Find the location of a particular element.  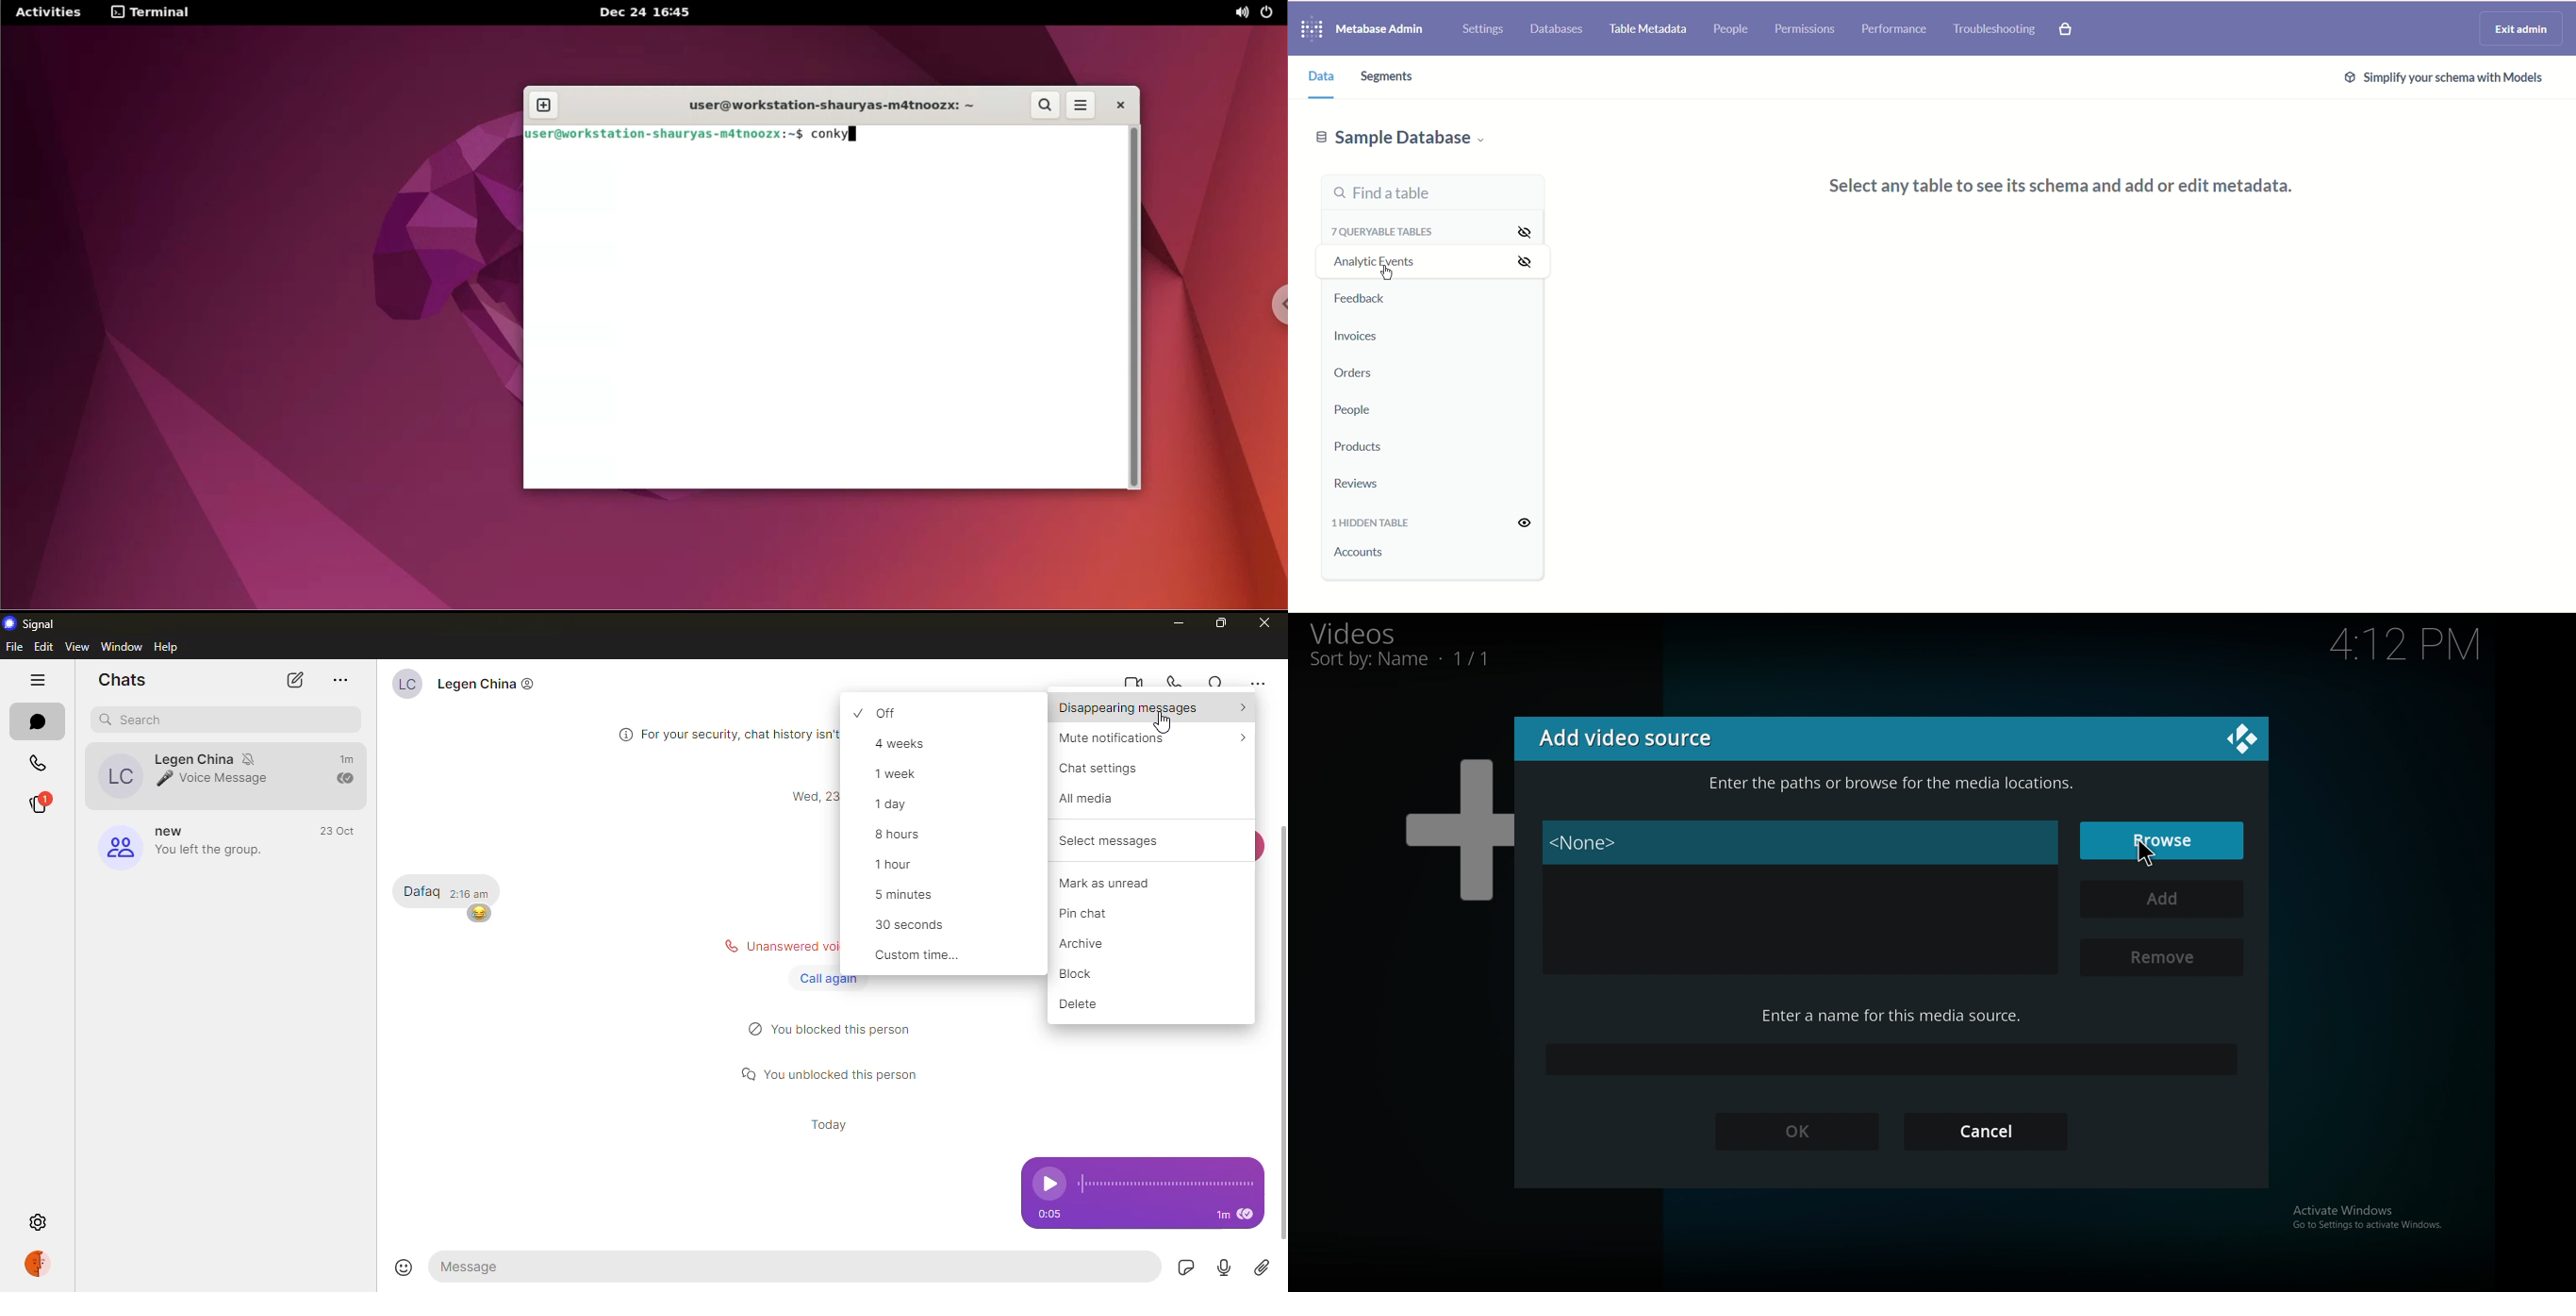

cancel is located at coordinates (1988, 1130).